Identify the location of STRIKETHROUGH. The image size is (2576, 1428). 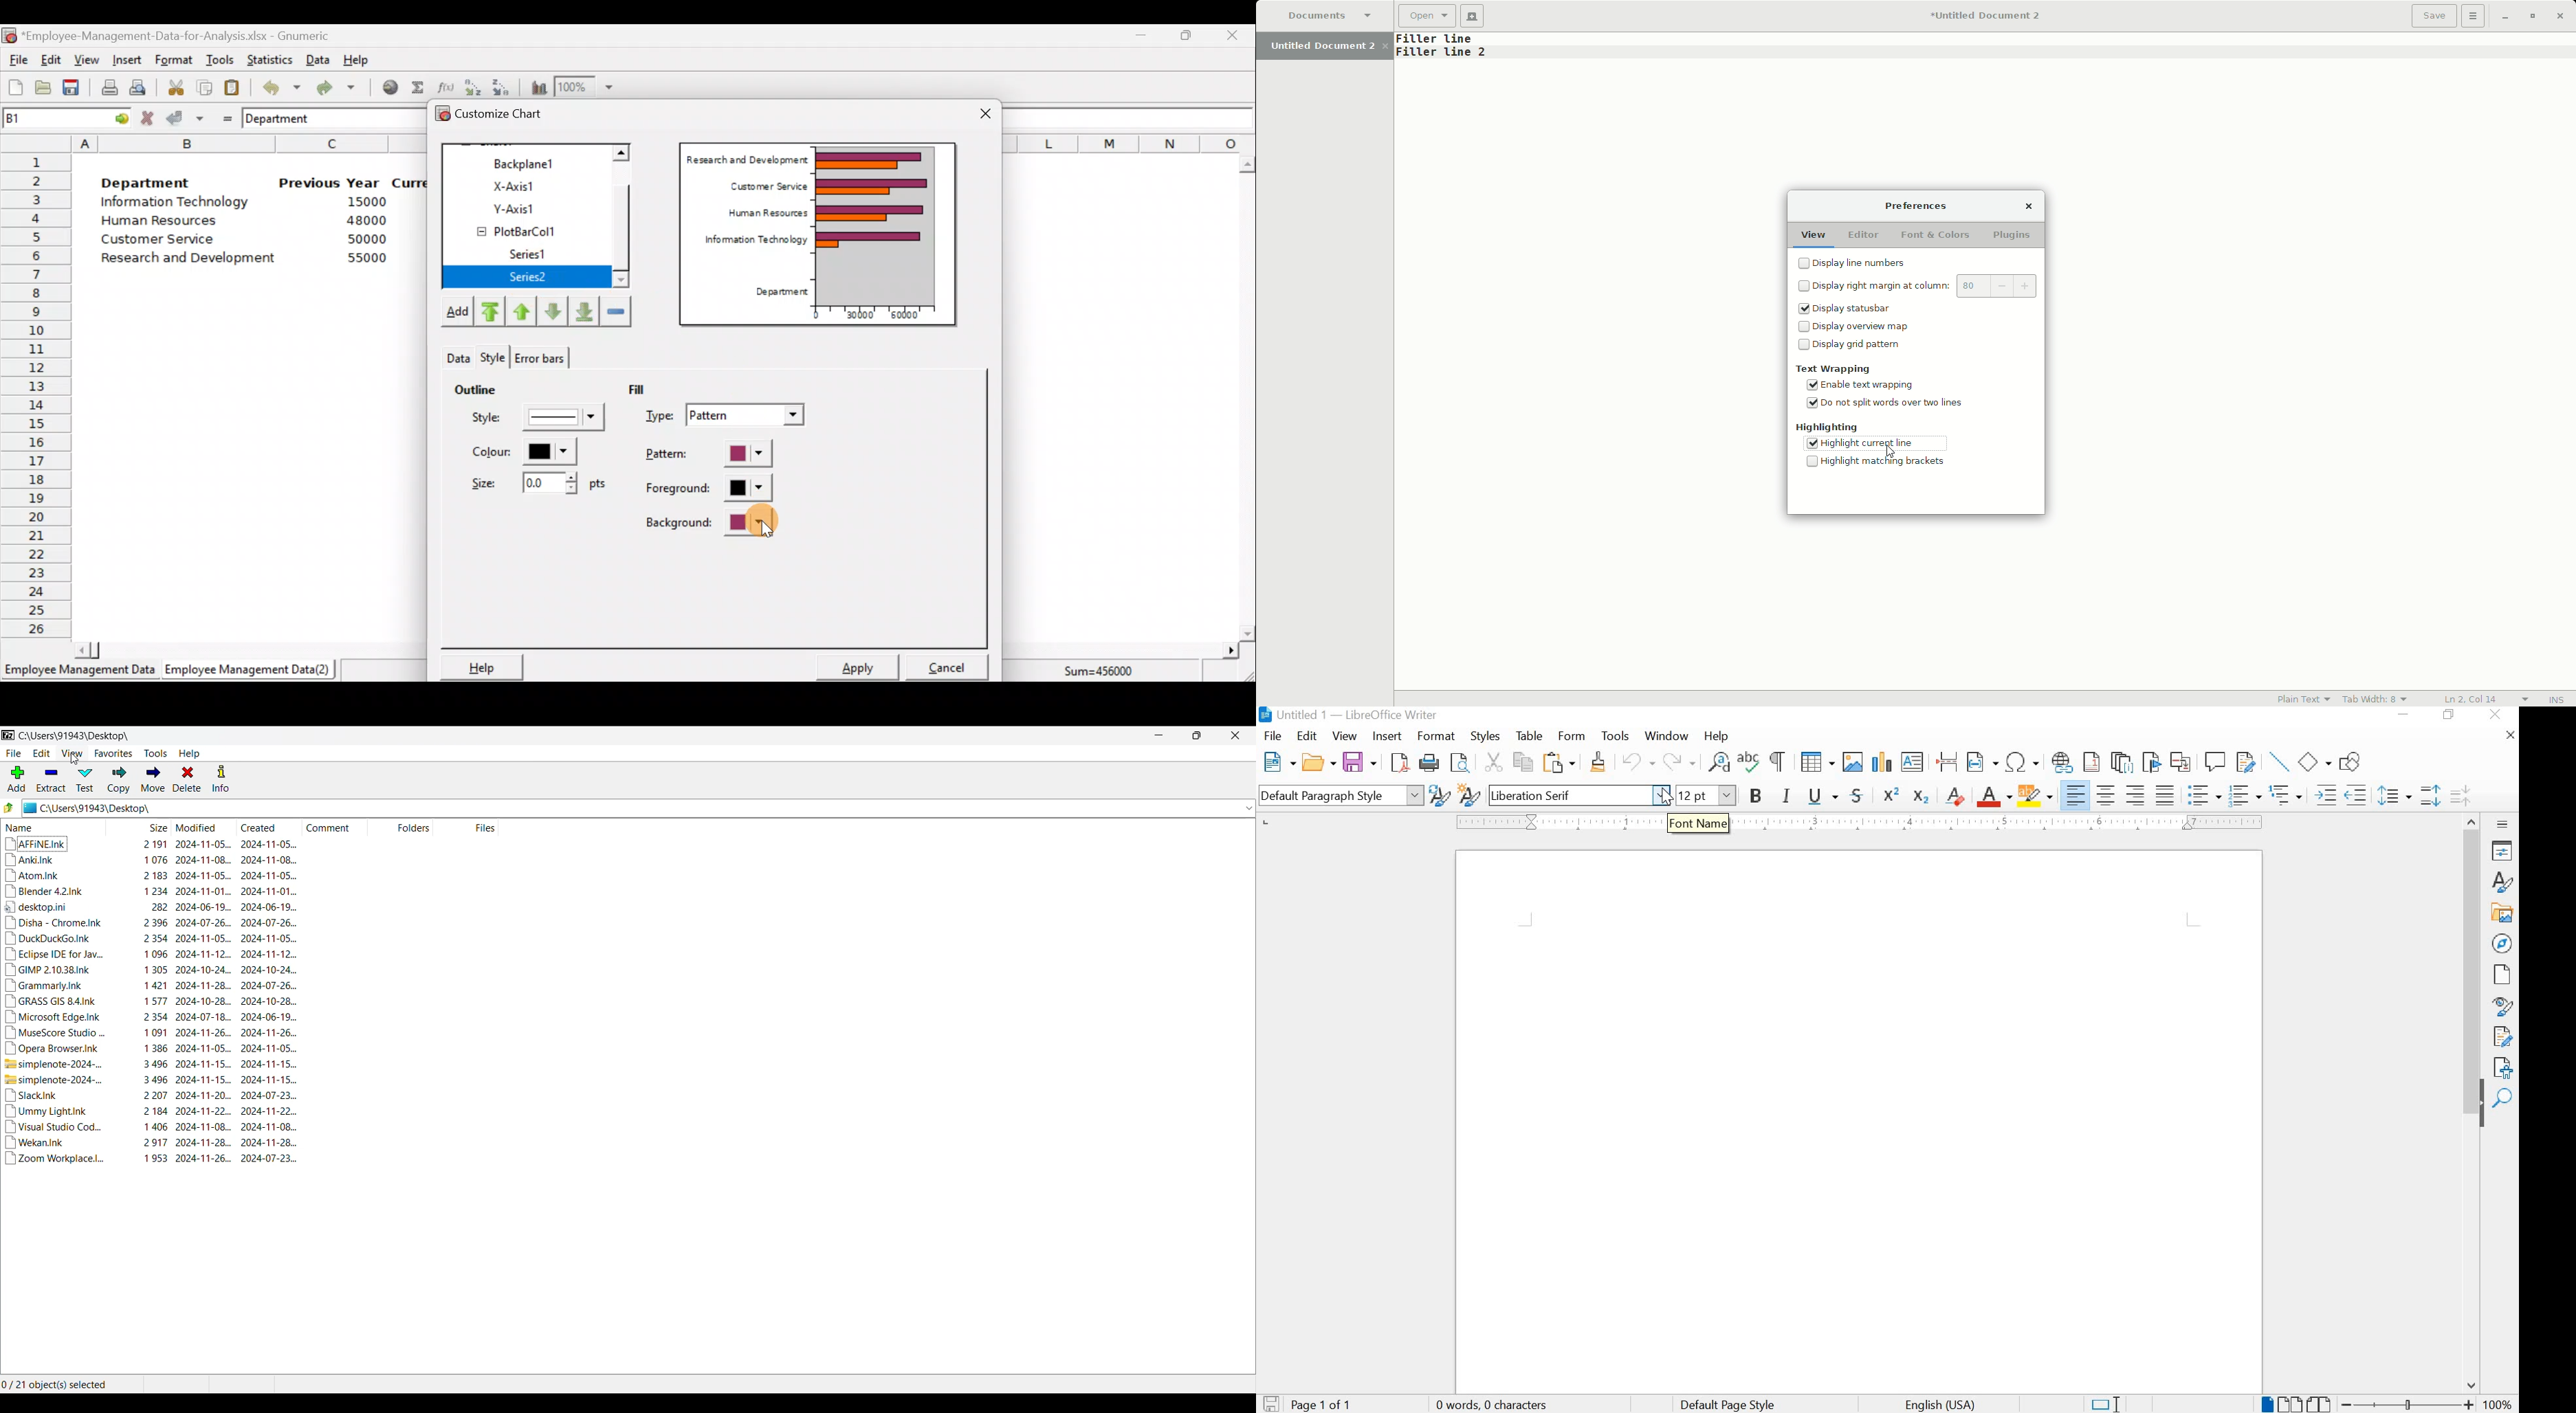
(1857, 797).